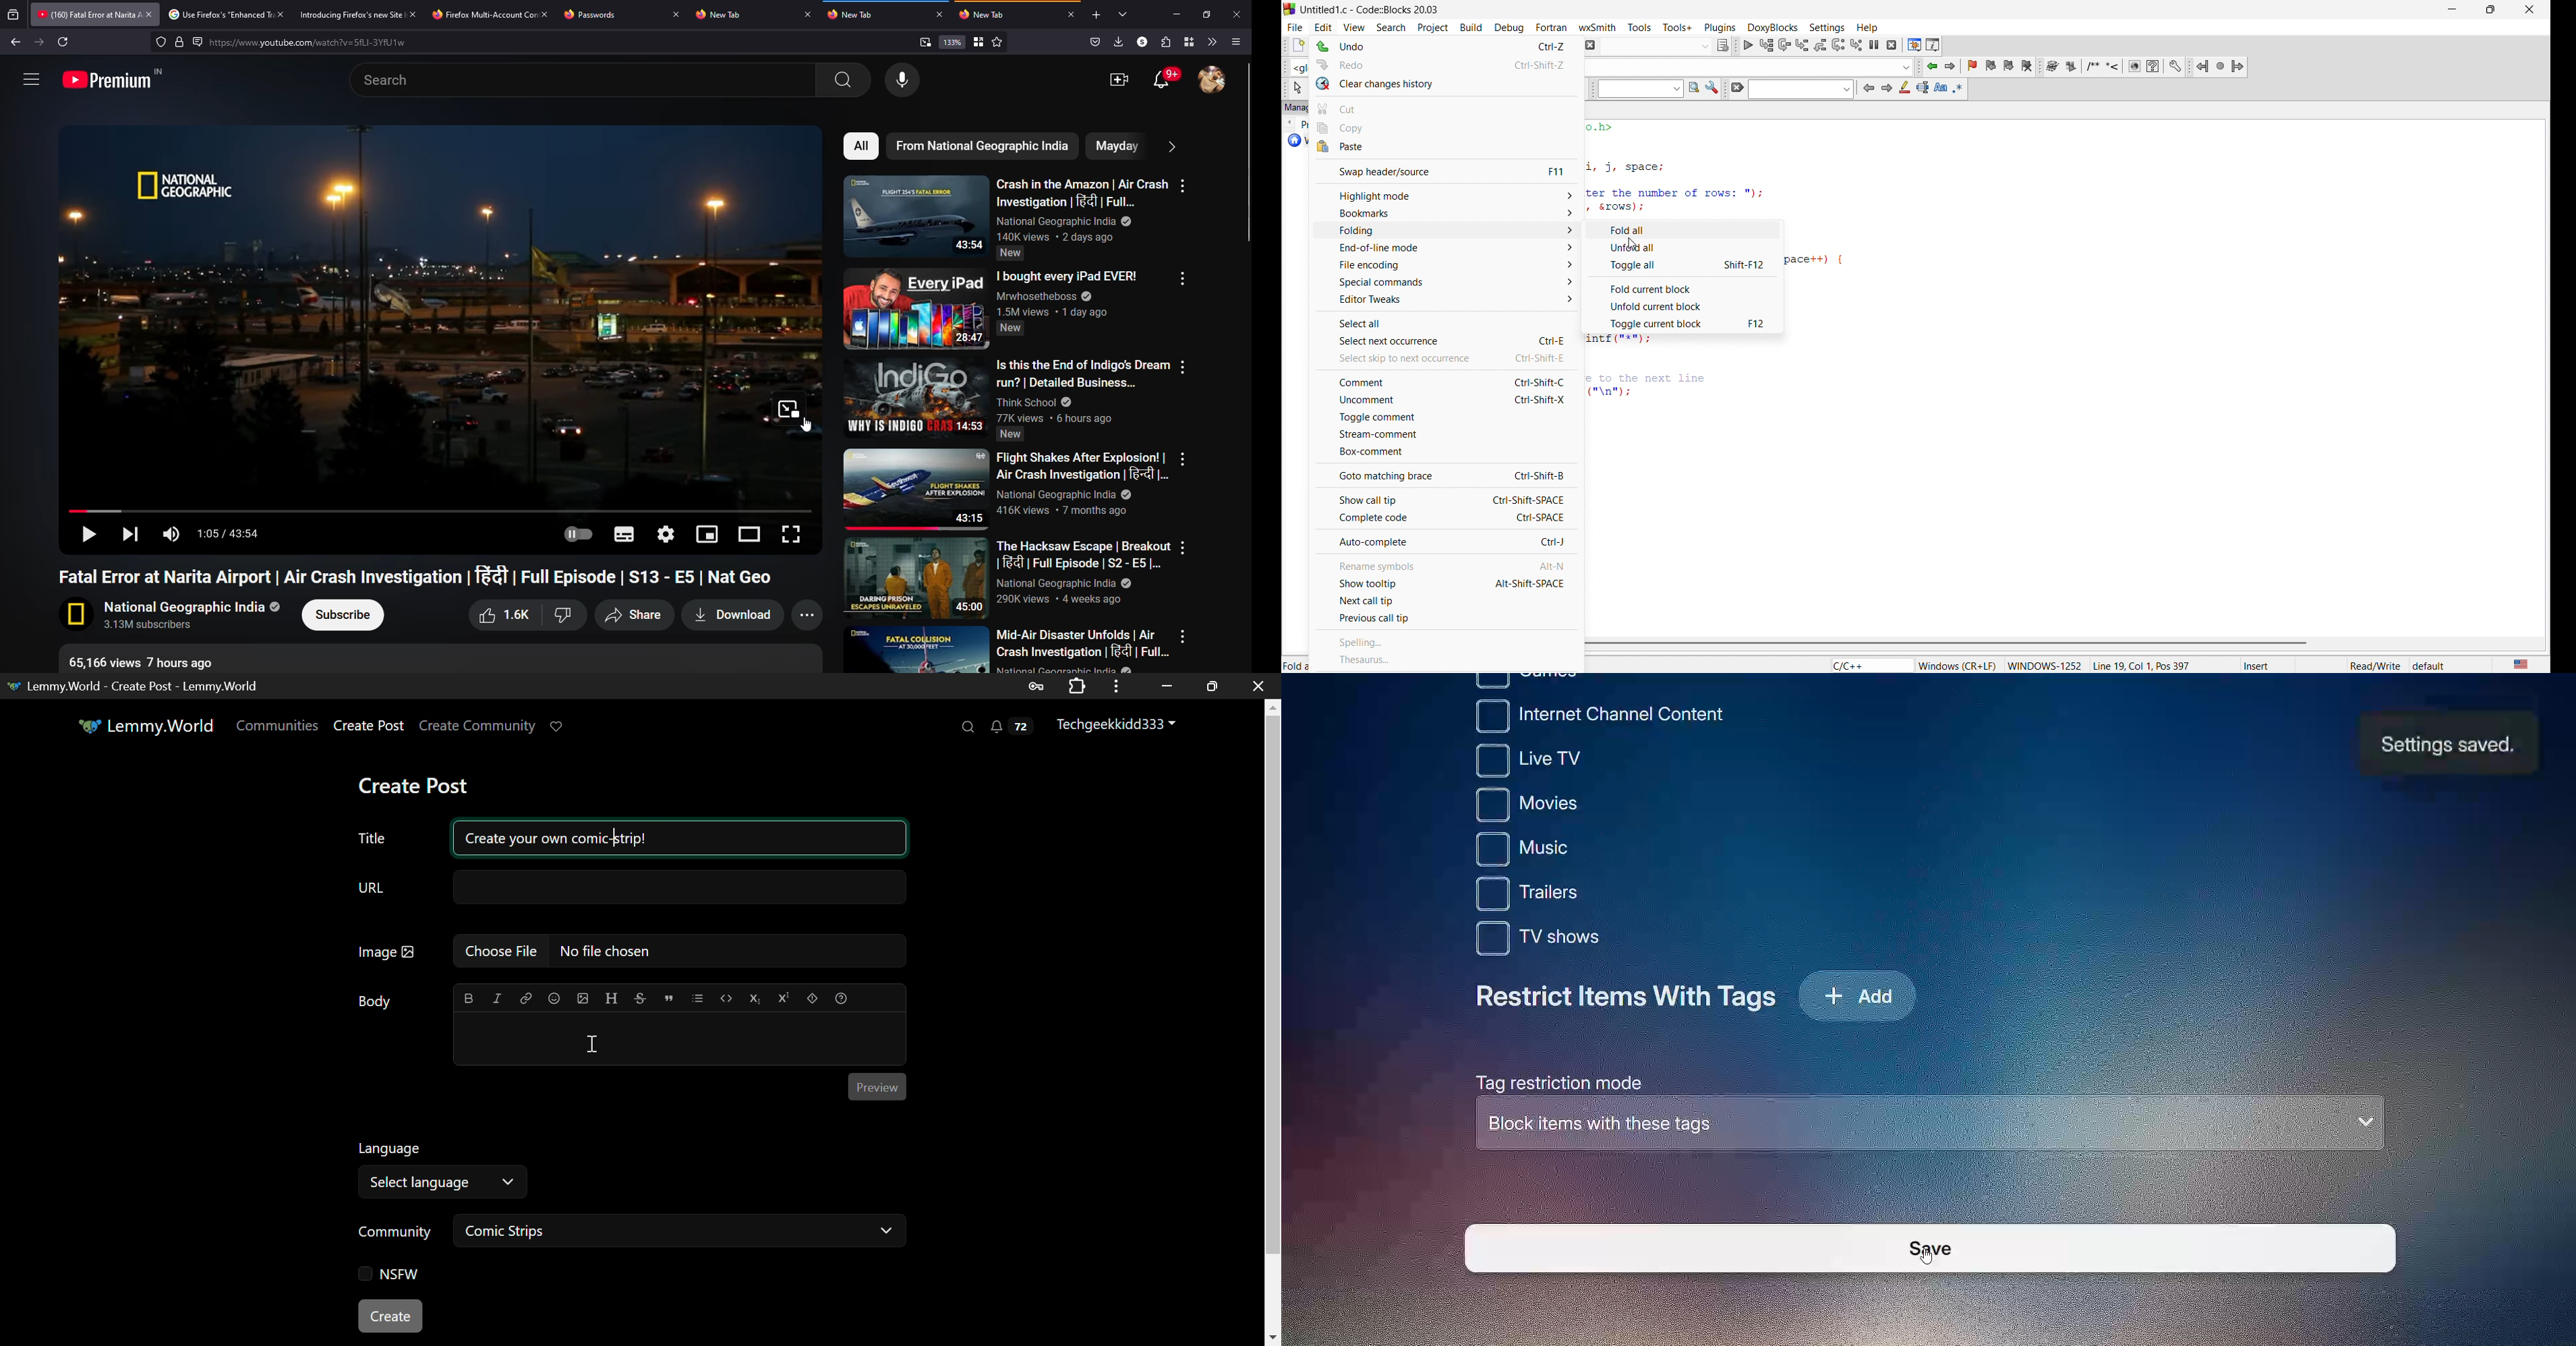  I want to click on URL Field, so click(628, 888).